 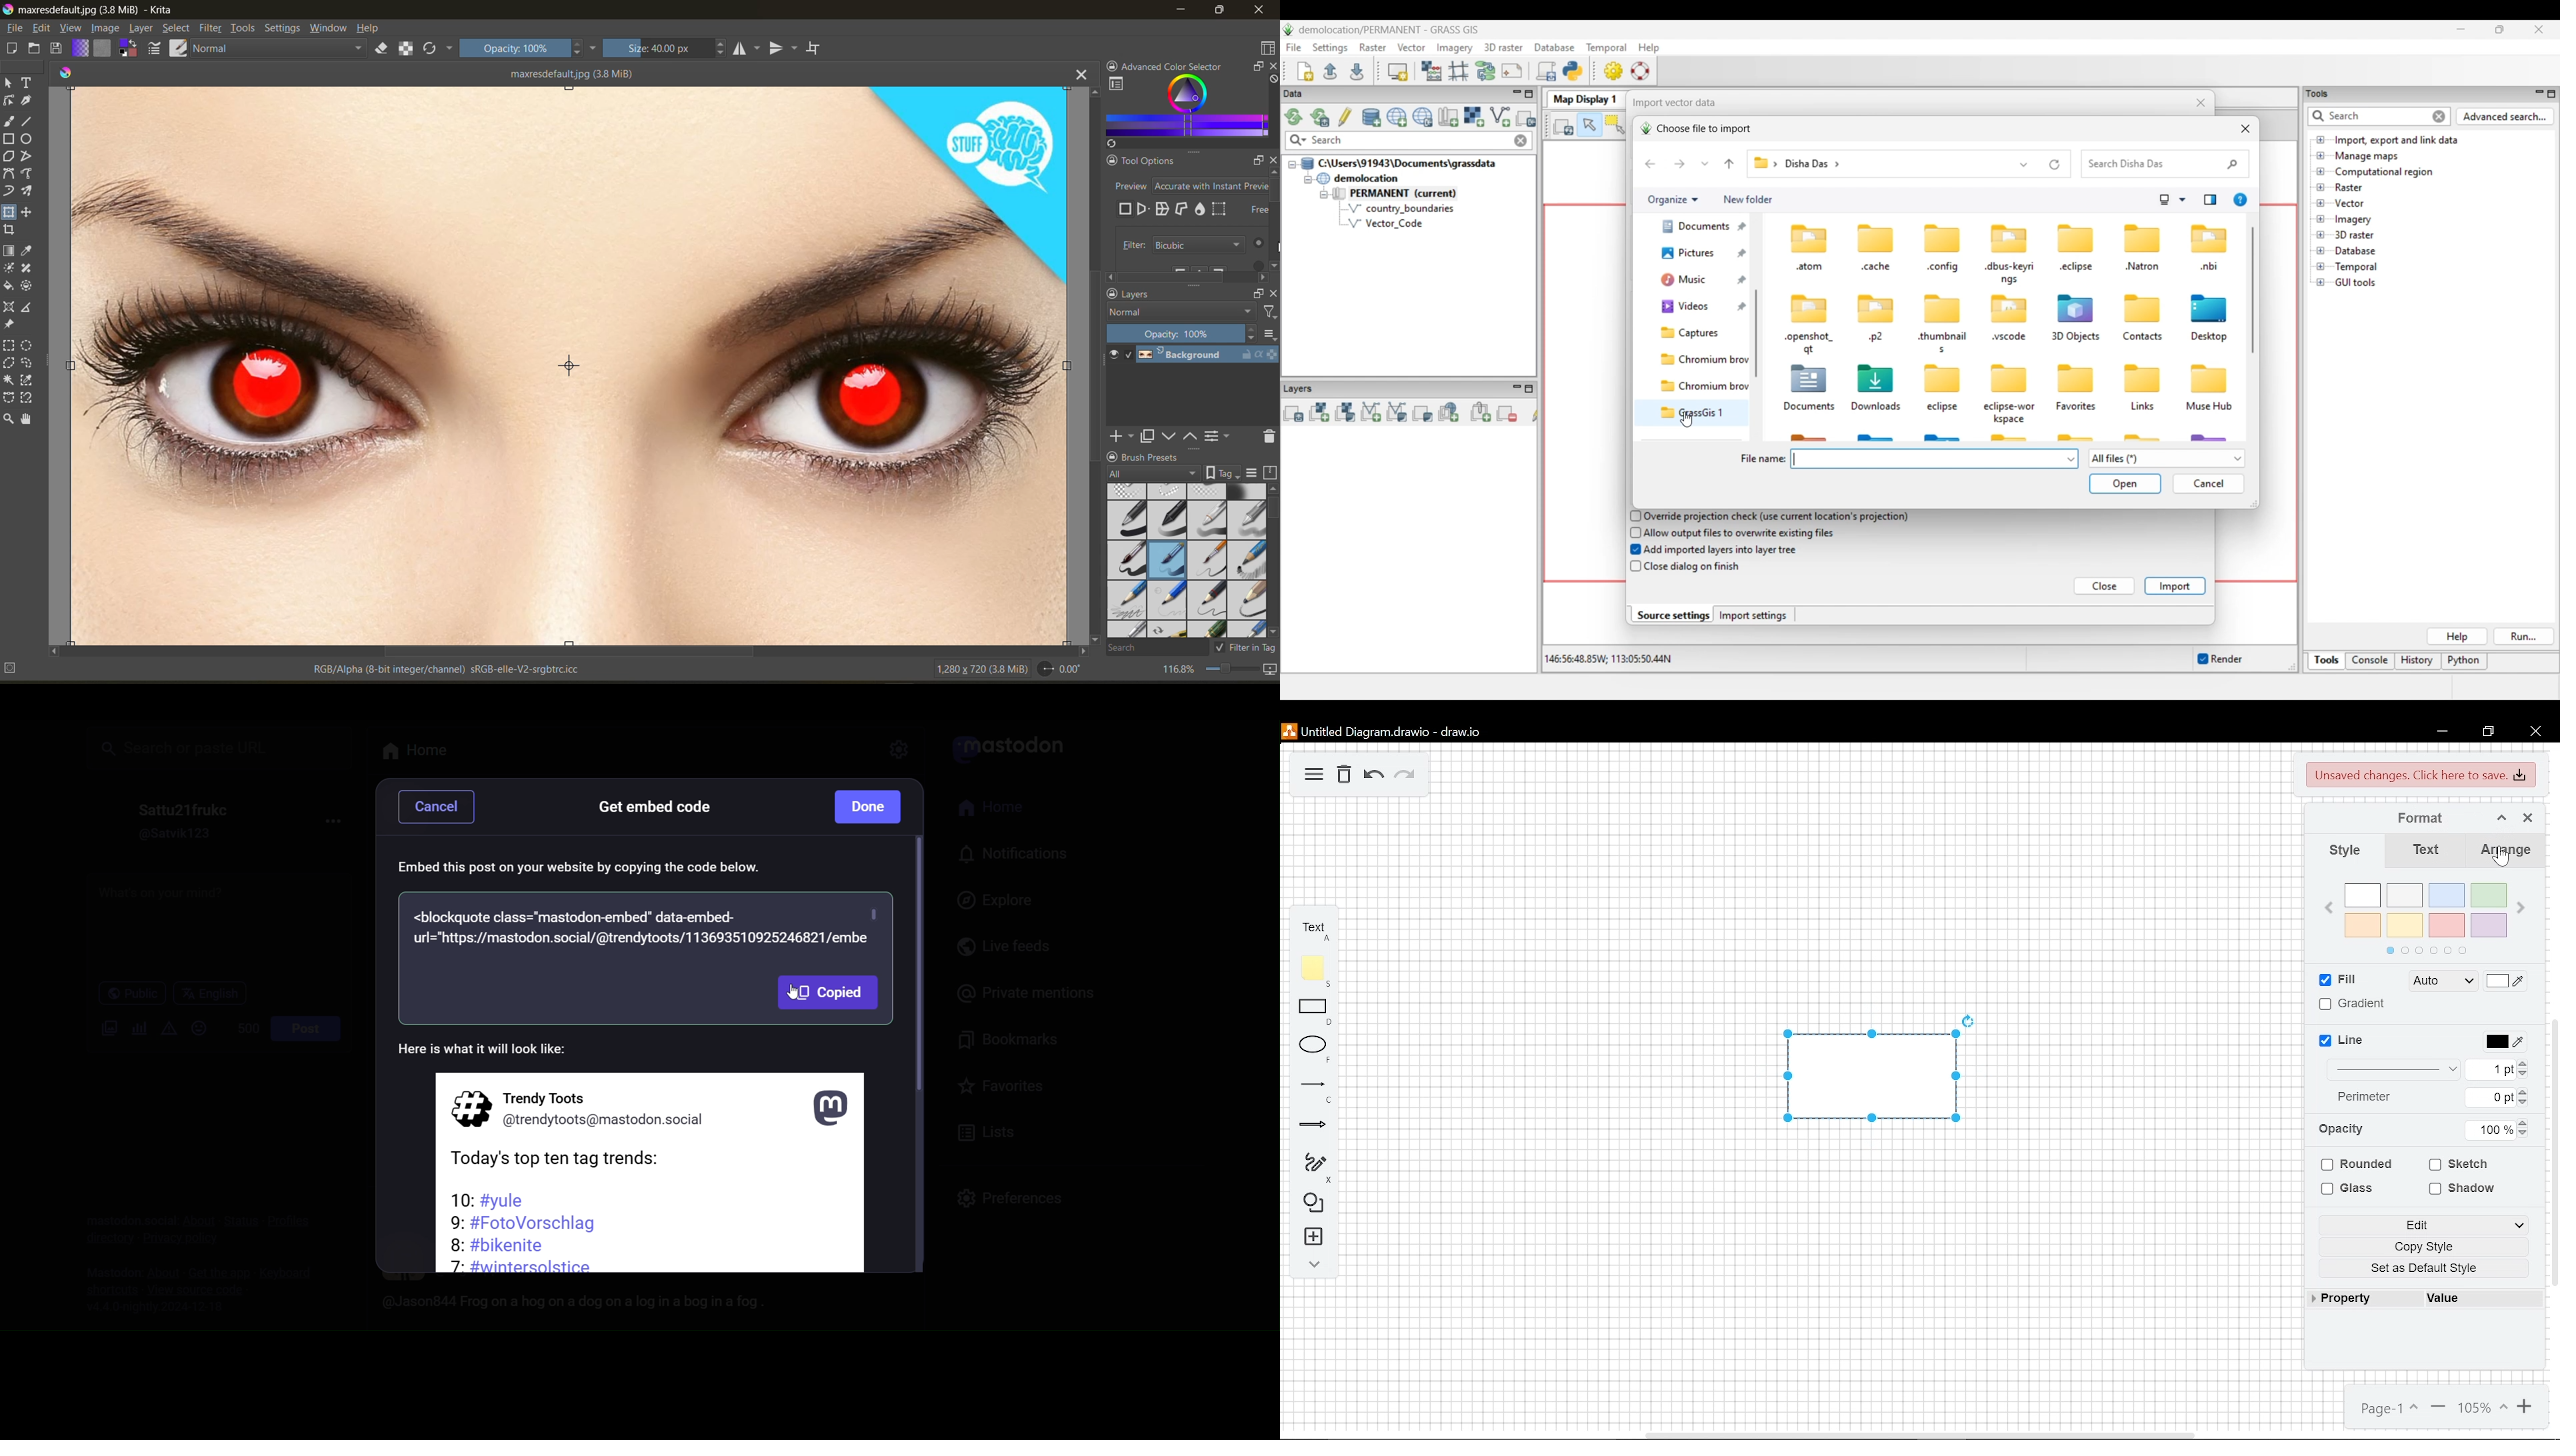 What do you see at coordinates (2356, 283) in the screenshot?
I see `Double click to see files under GUI tools` at bounding box center [2356, 283].